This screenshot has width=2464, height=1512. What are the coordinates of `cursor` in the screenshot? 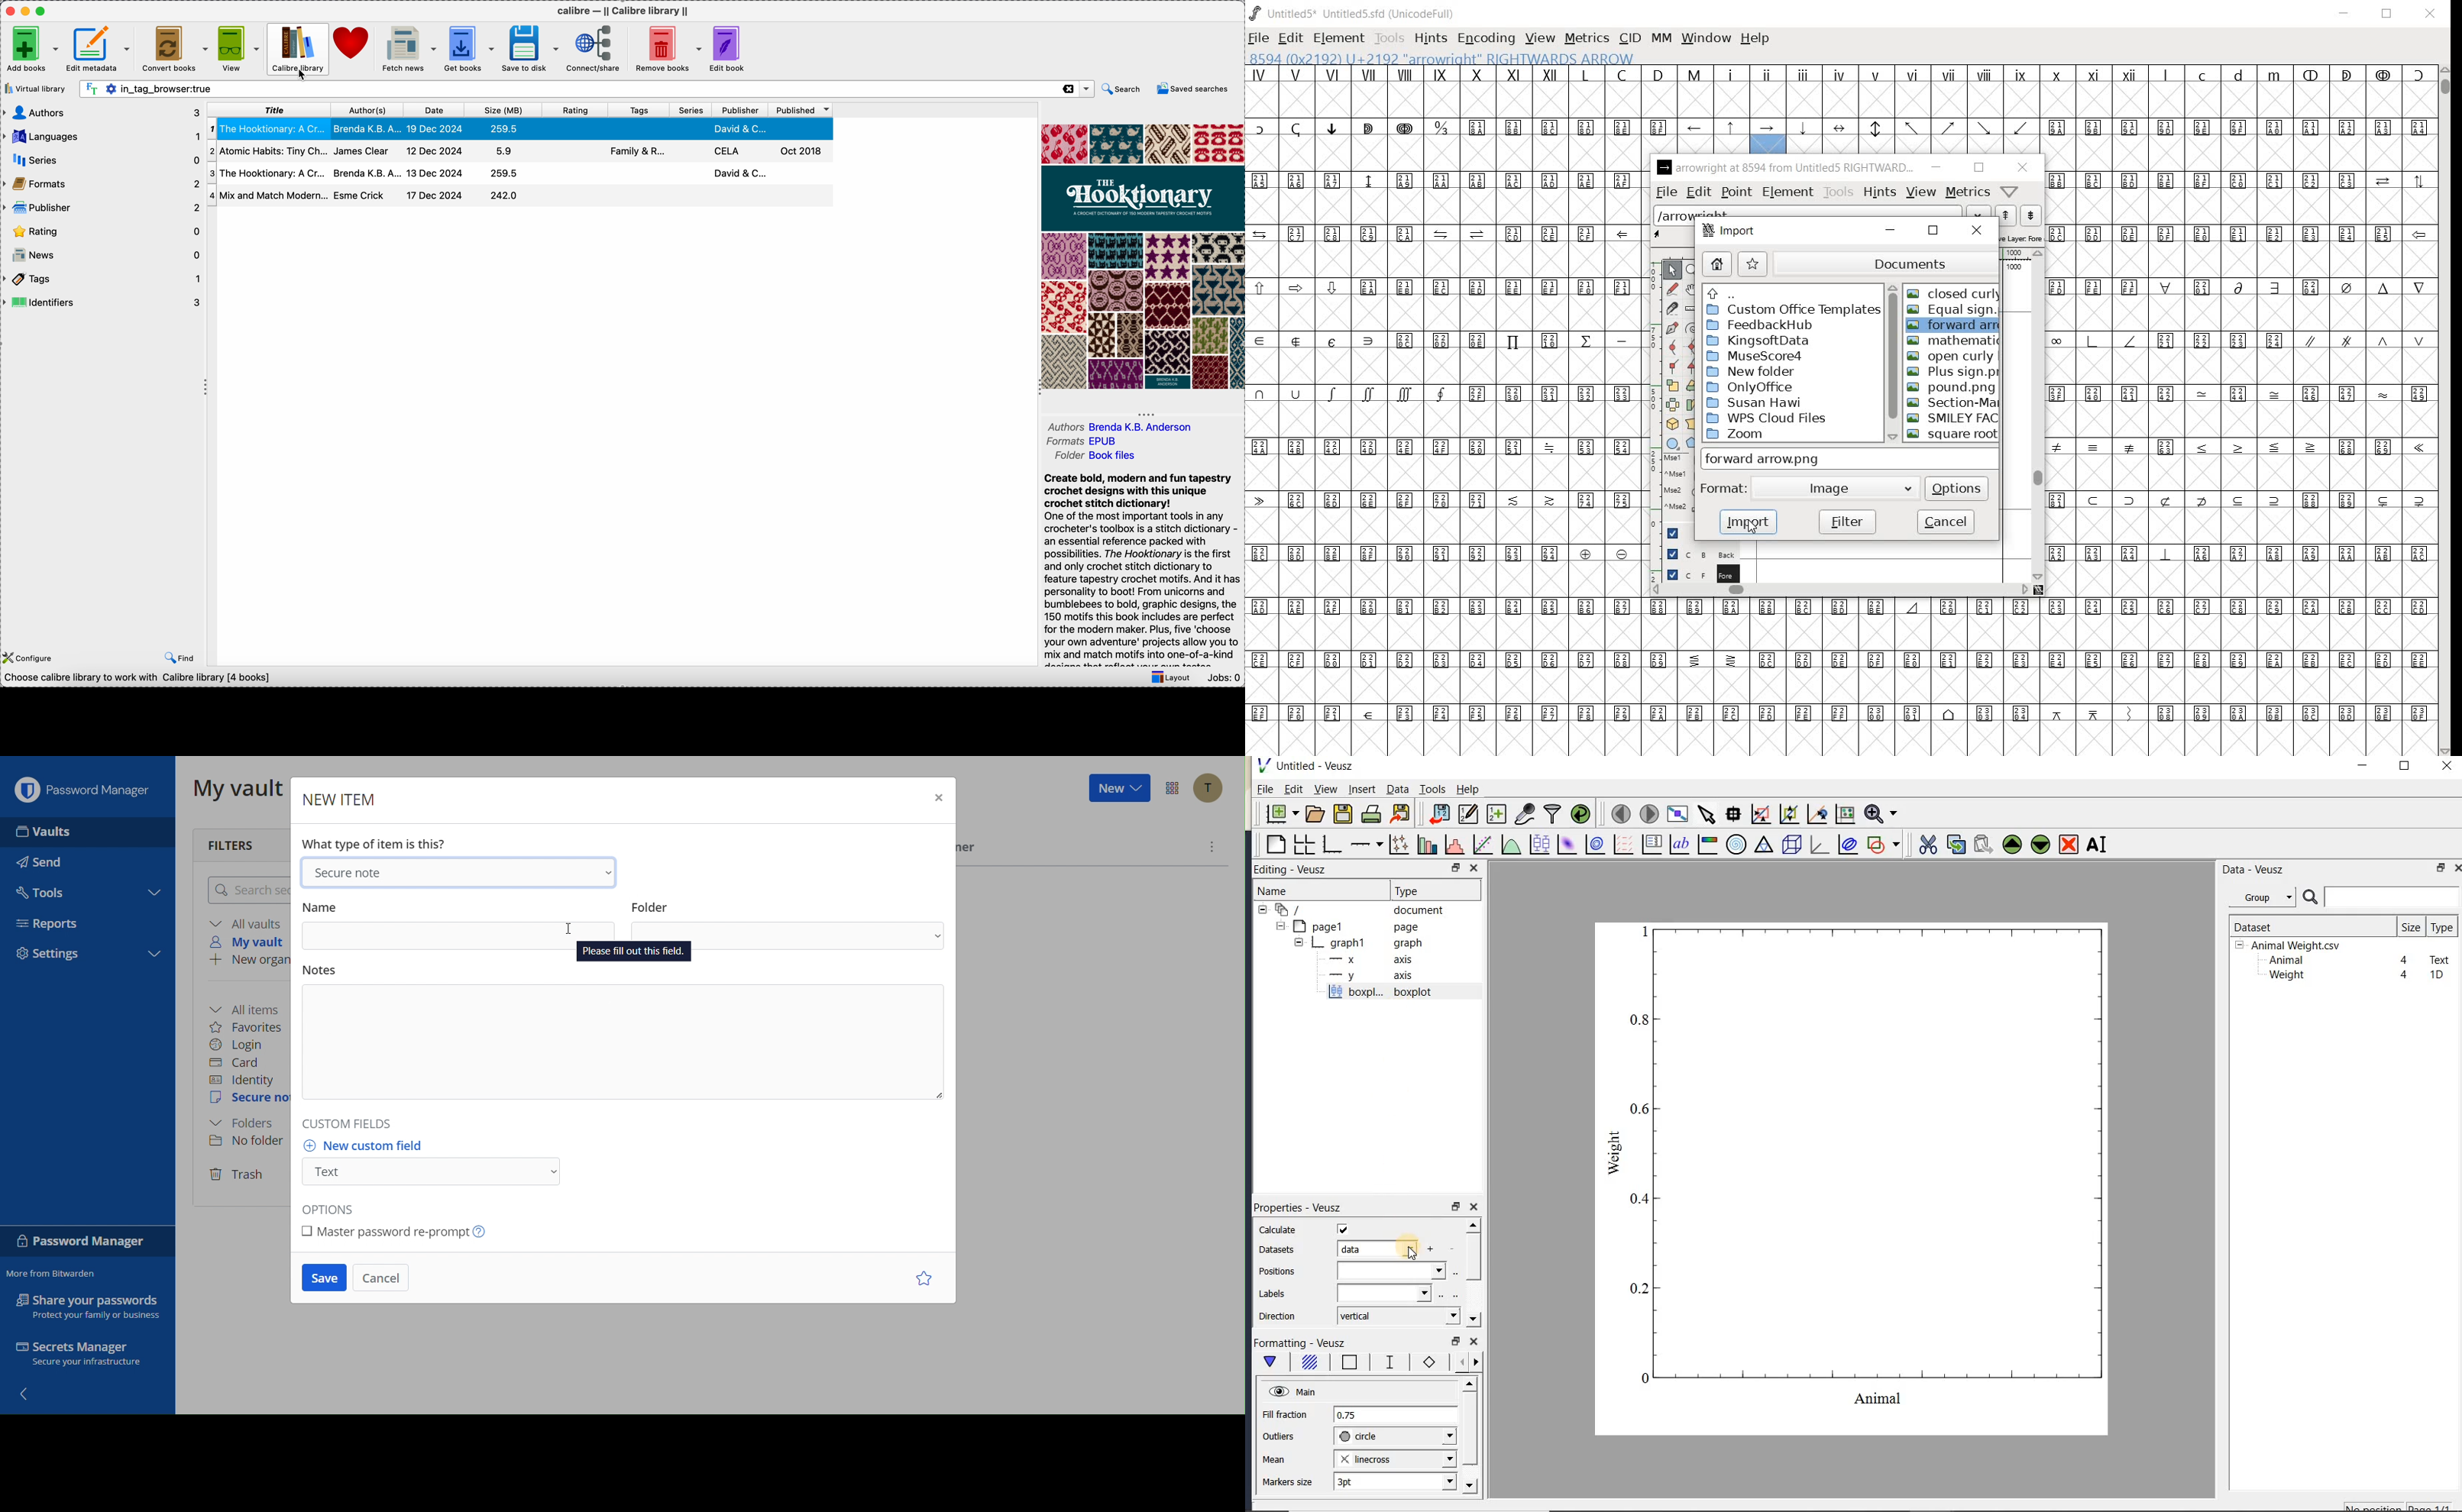 It's located at (302, 77).